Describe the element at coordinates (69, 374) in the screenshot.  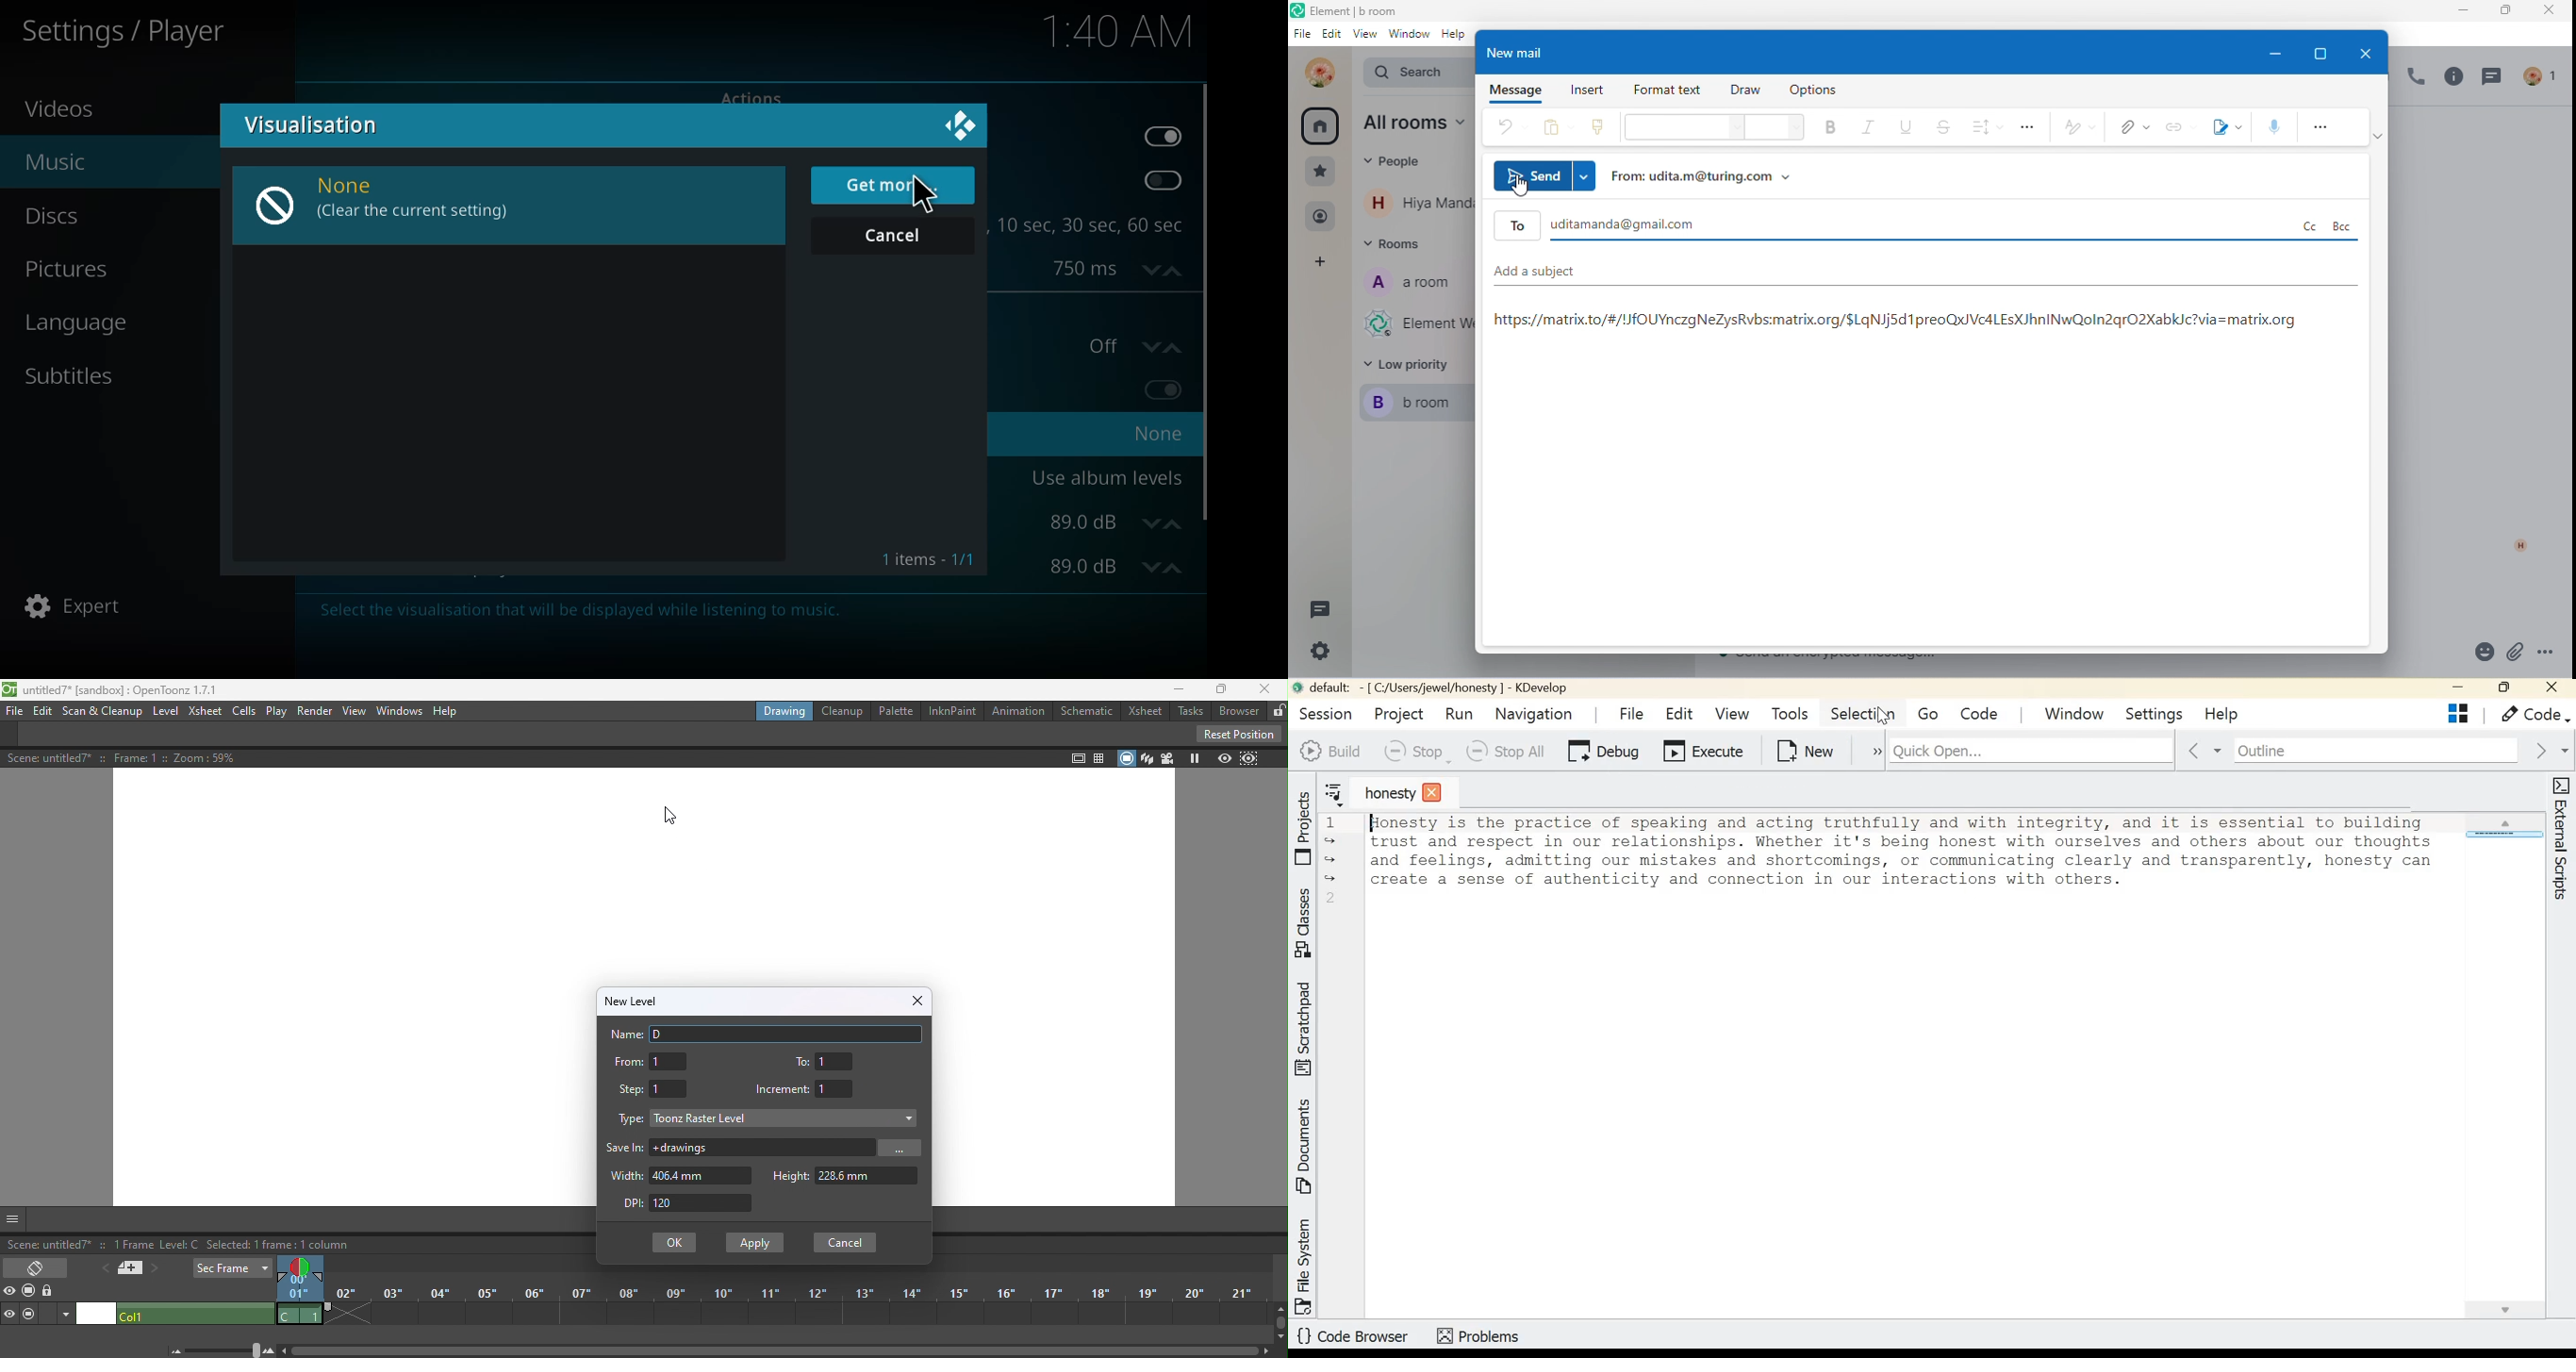
I see `subtitles` at that location.